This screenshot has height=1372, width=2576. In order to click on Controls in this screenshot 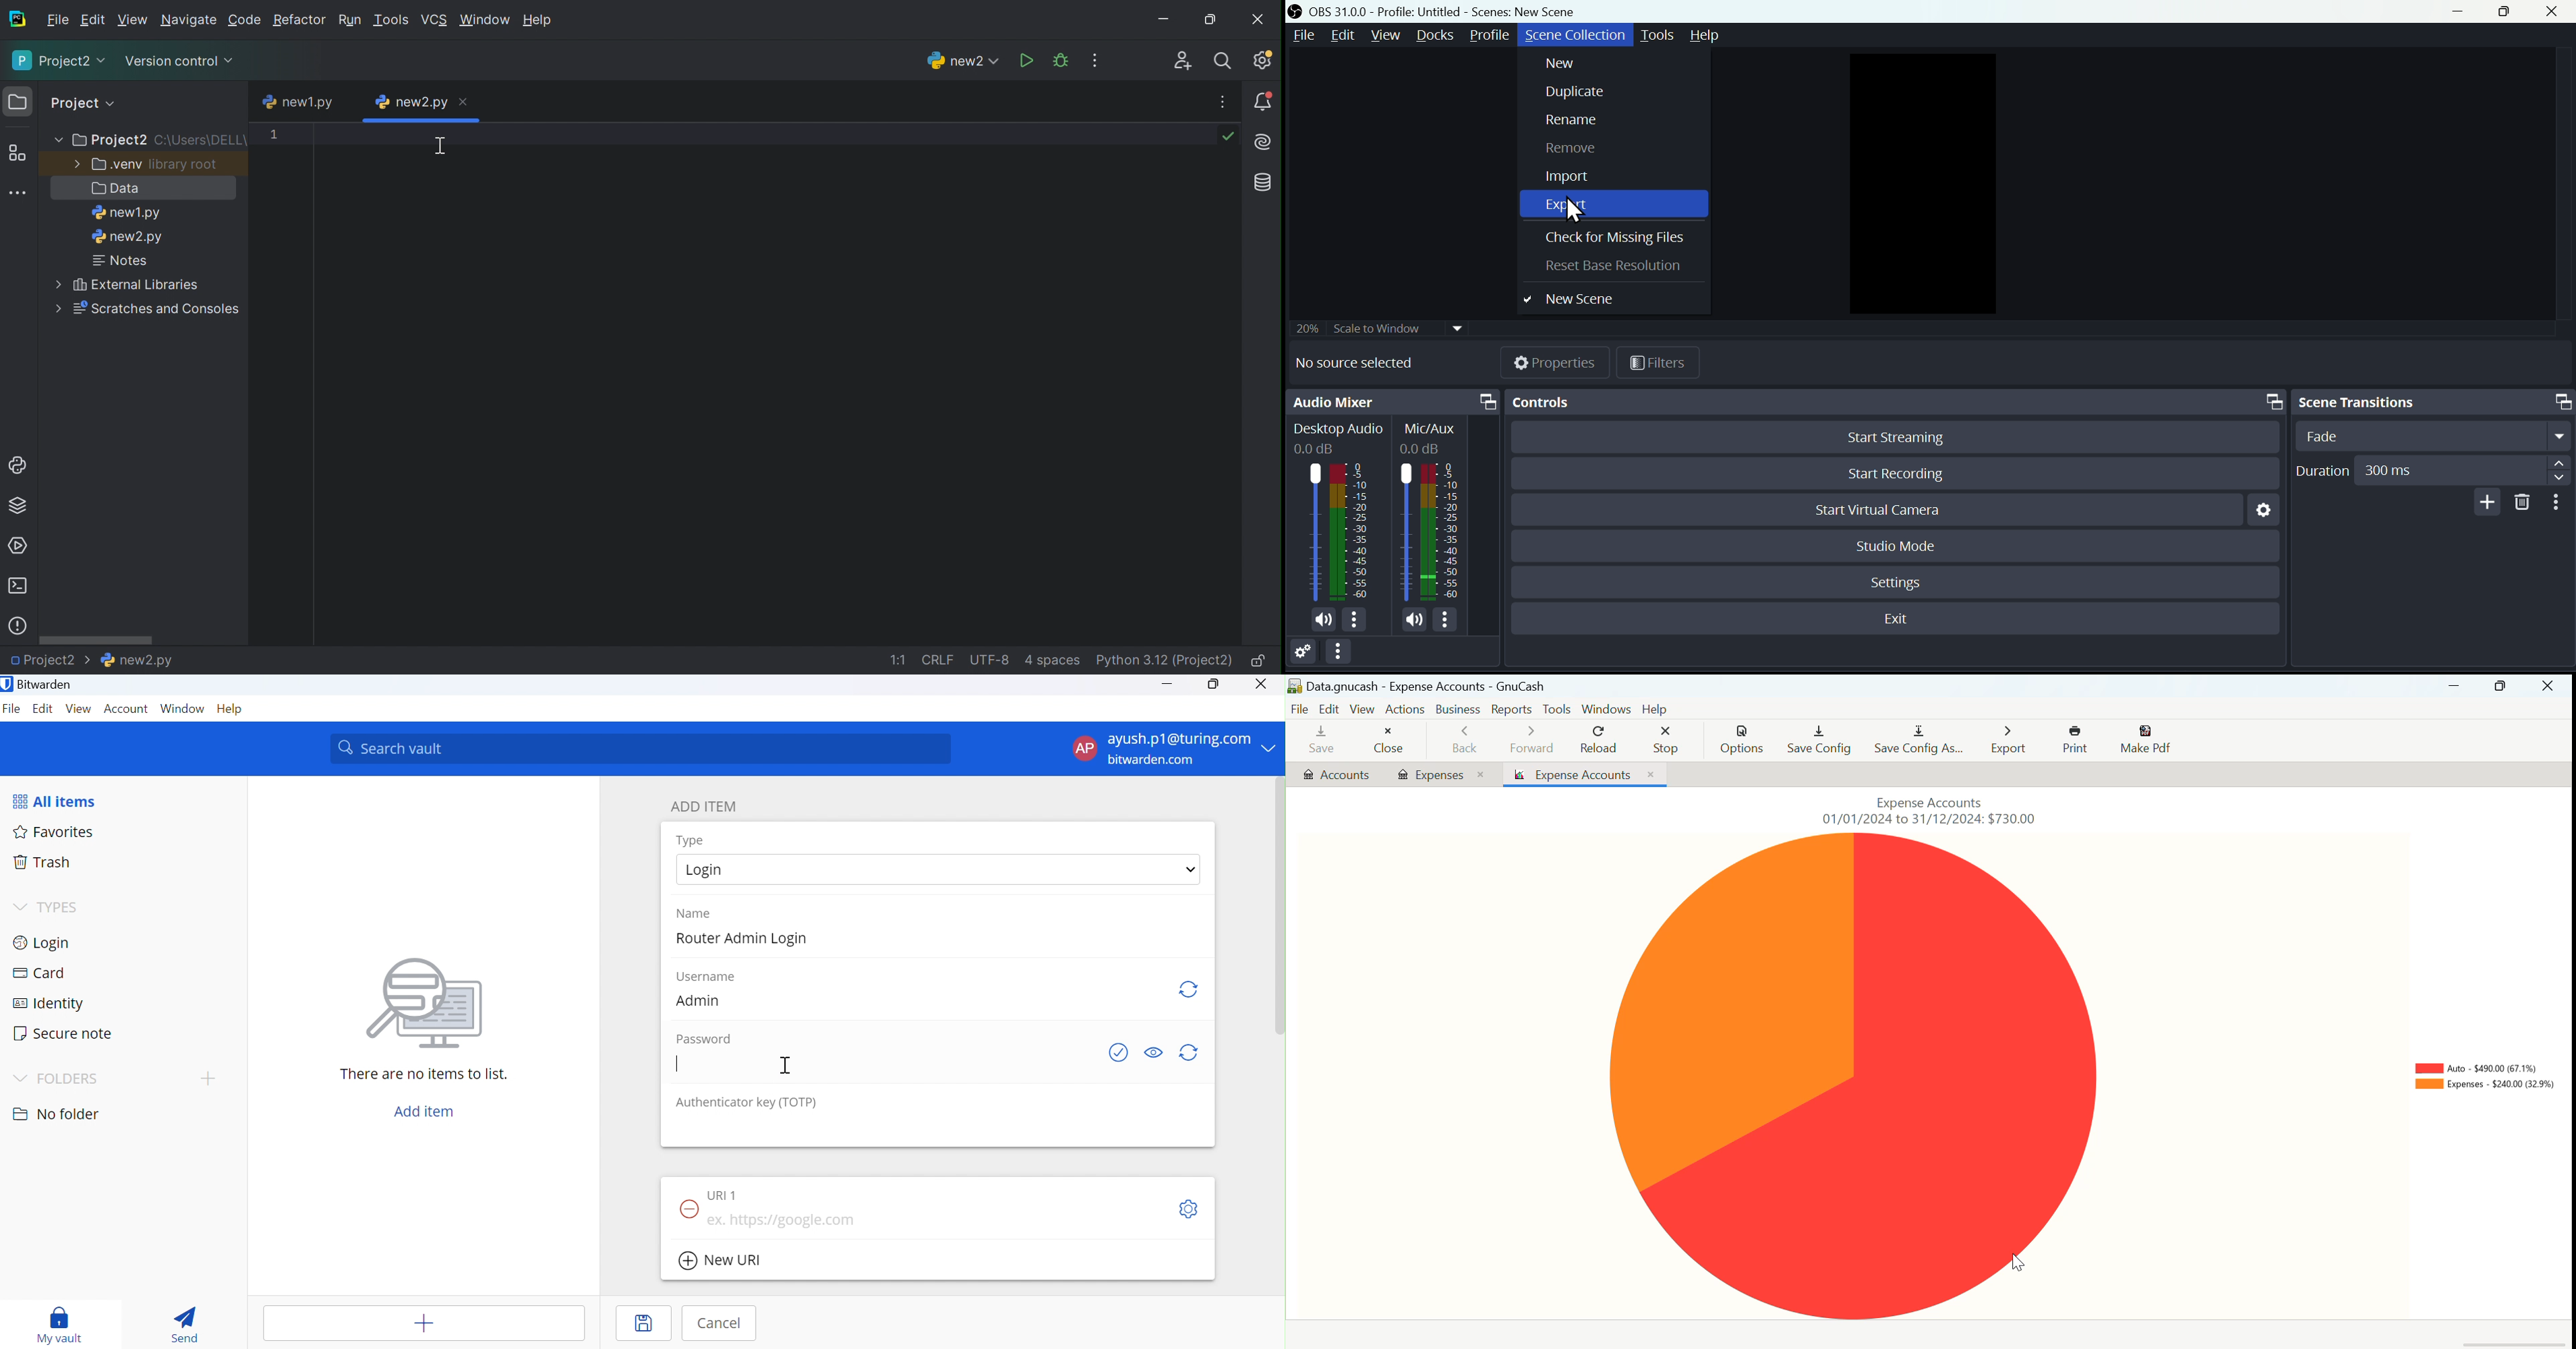, I will do `click(1891, 401)`.